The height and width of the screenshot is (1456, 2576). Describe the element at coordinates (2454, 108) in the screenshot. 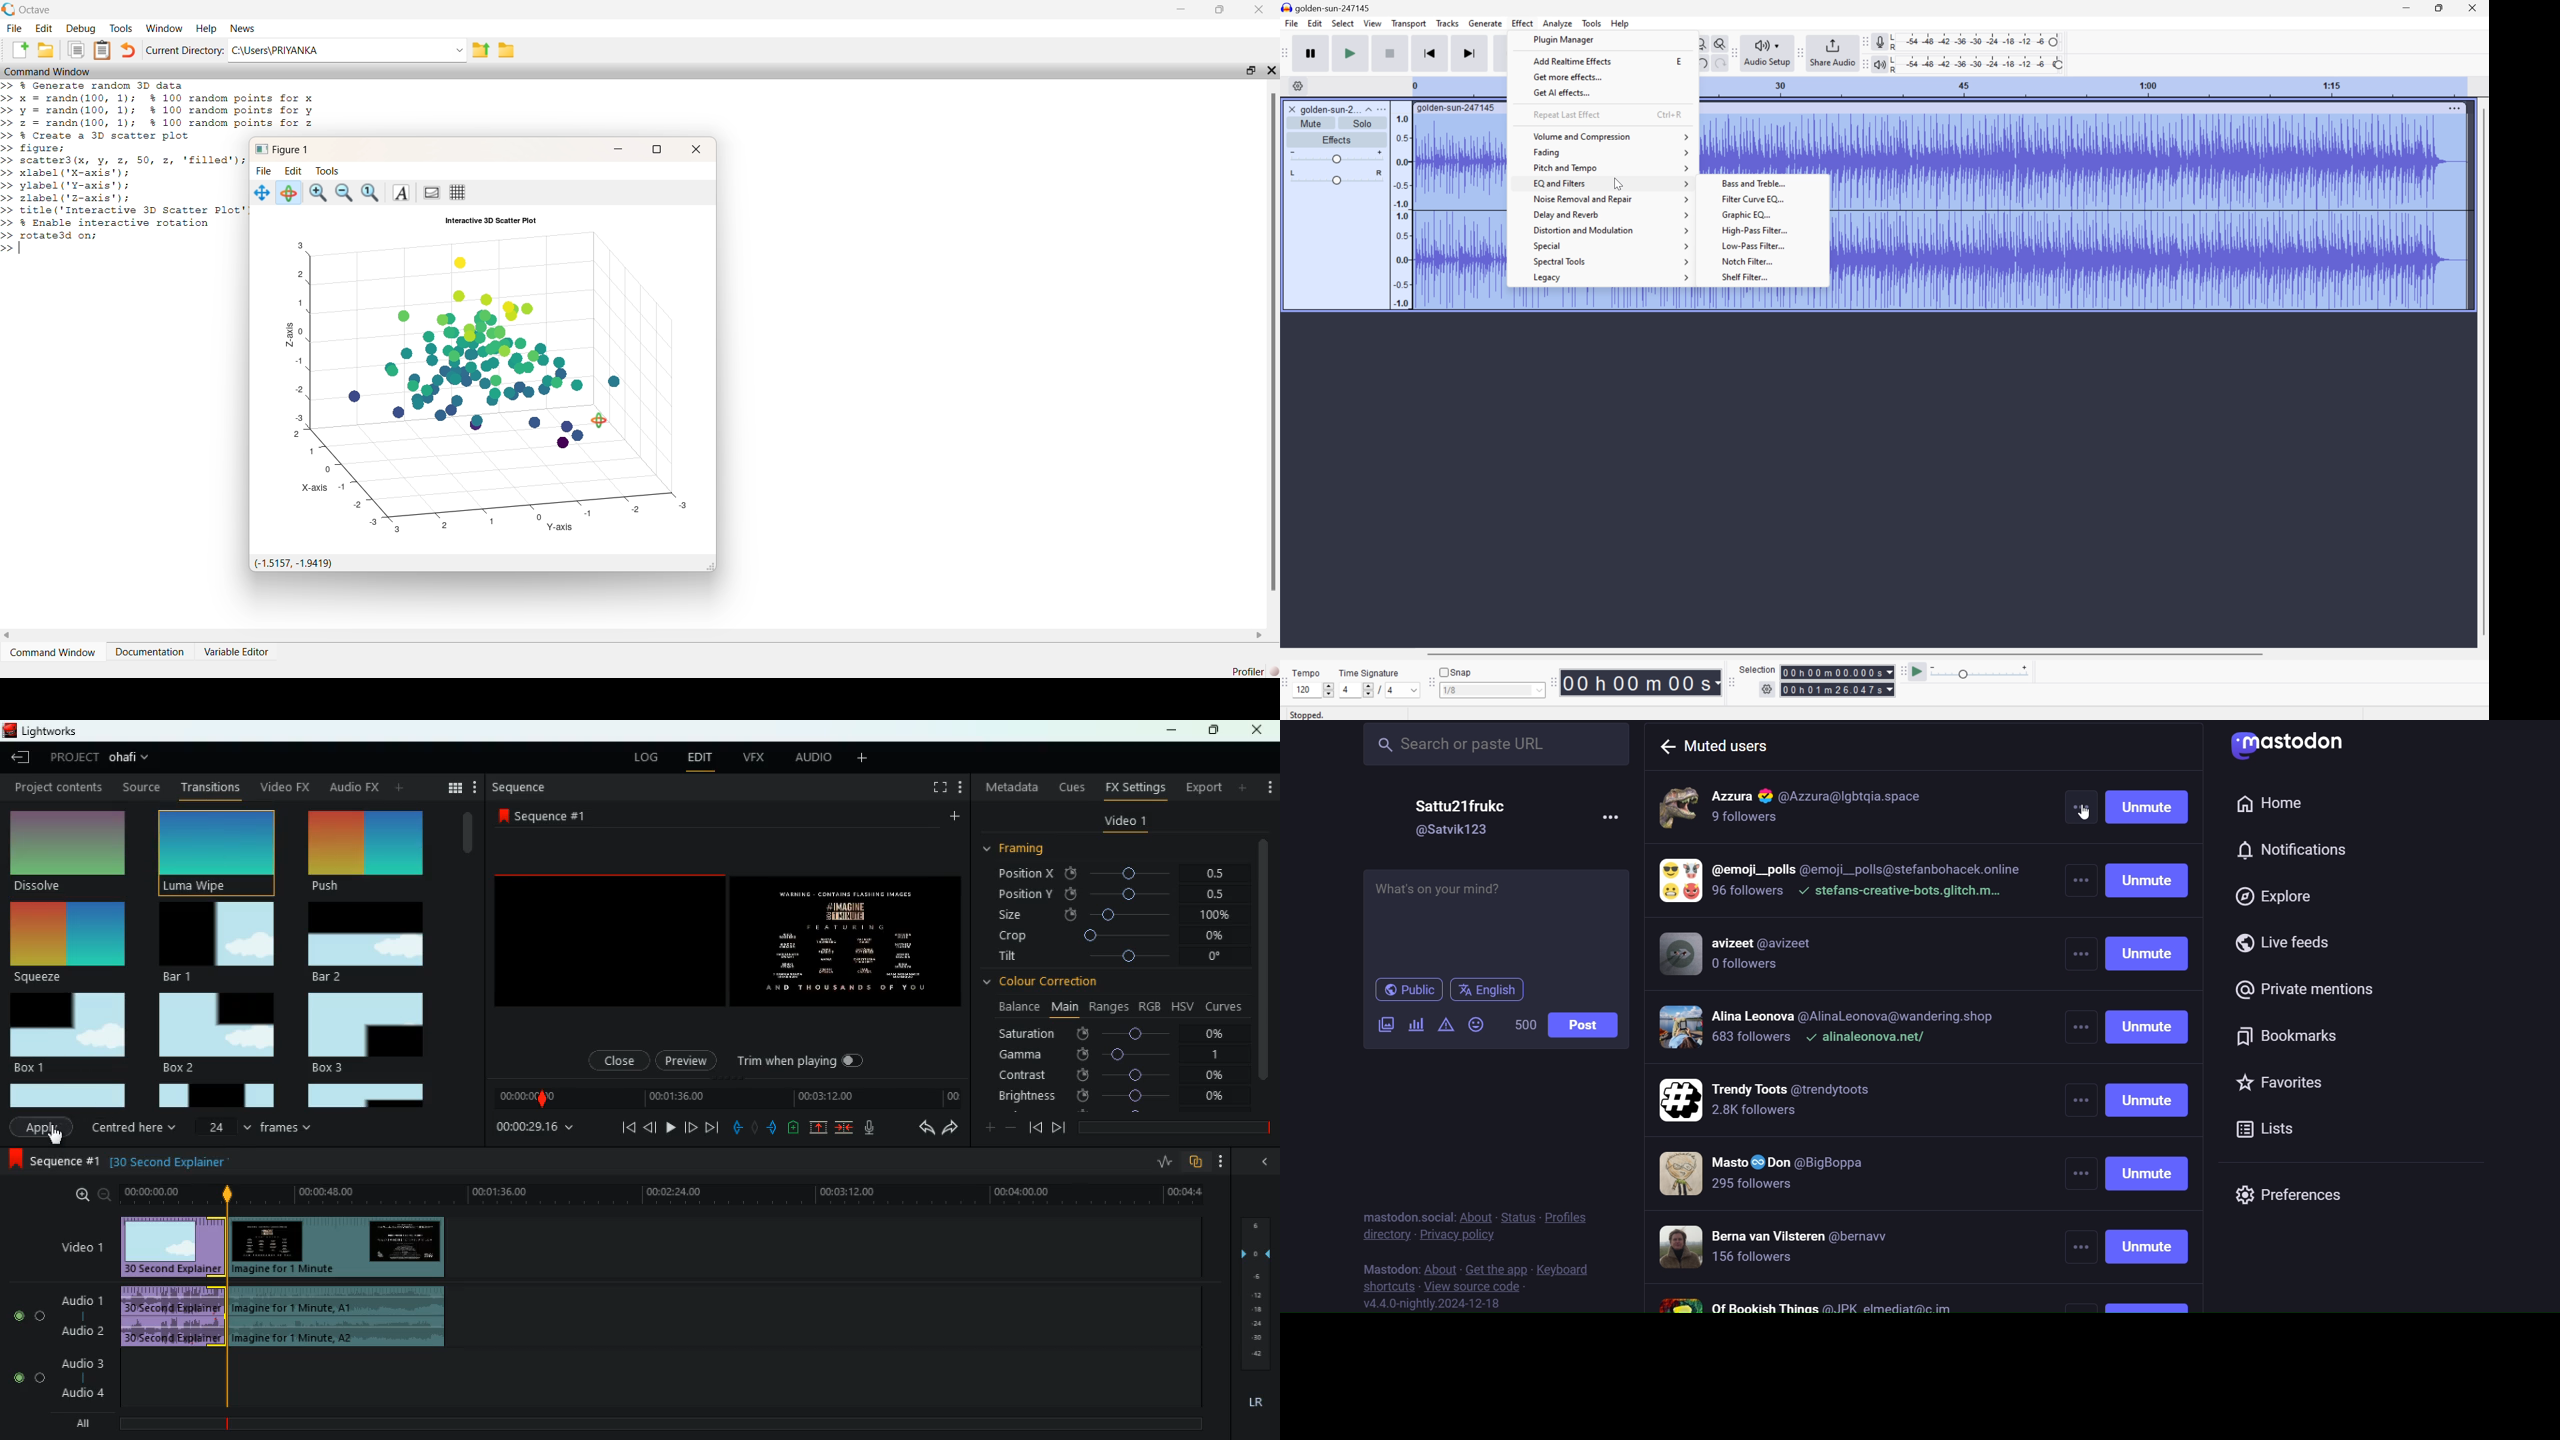

I see `More` at that location.